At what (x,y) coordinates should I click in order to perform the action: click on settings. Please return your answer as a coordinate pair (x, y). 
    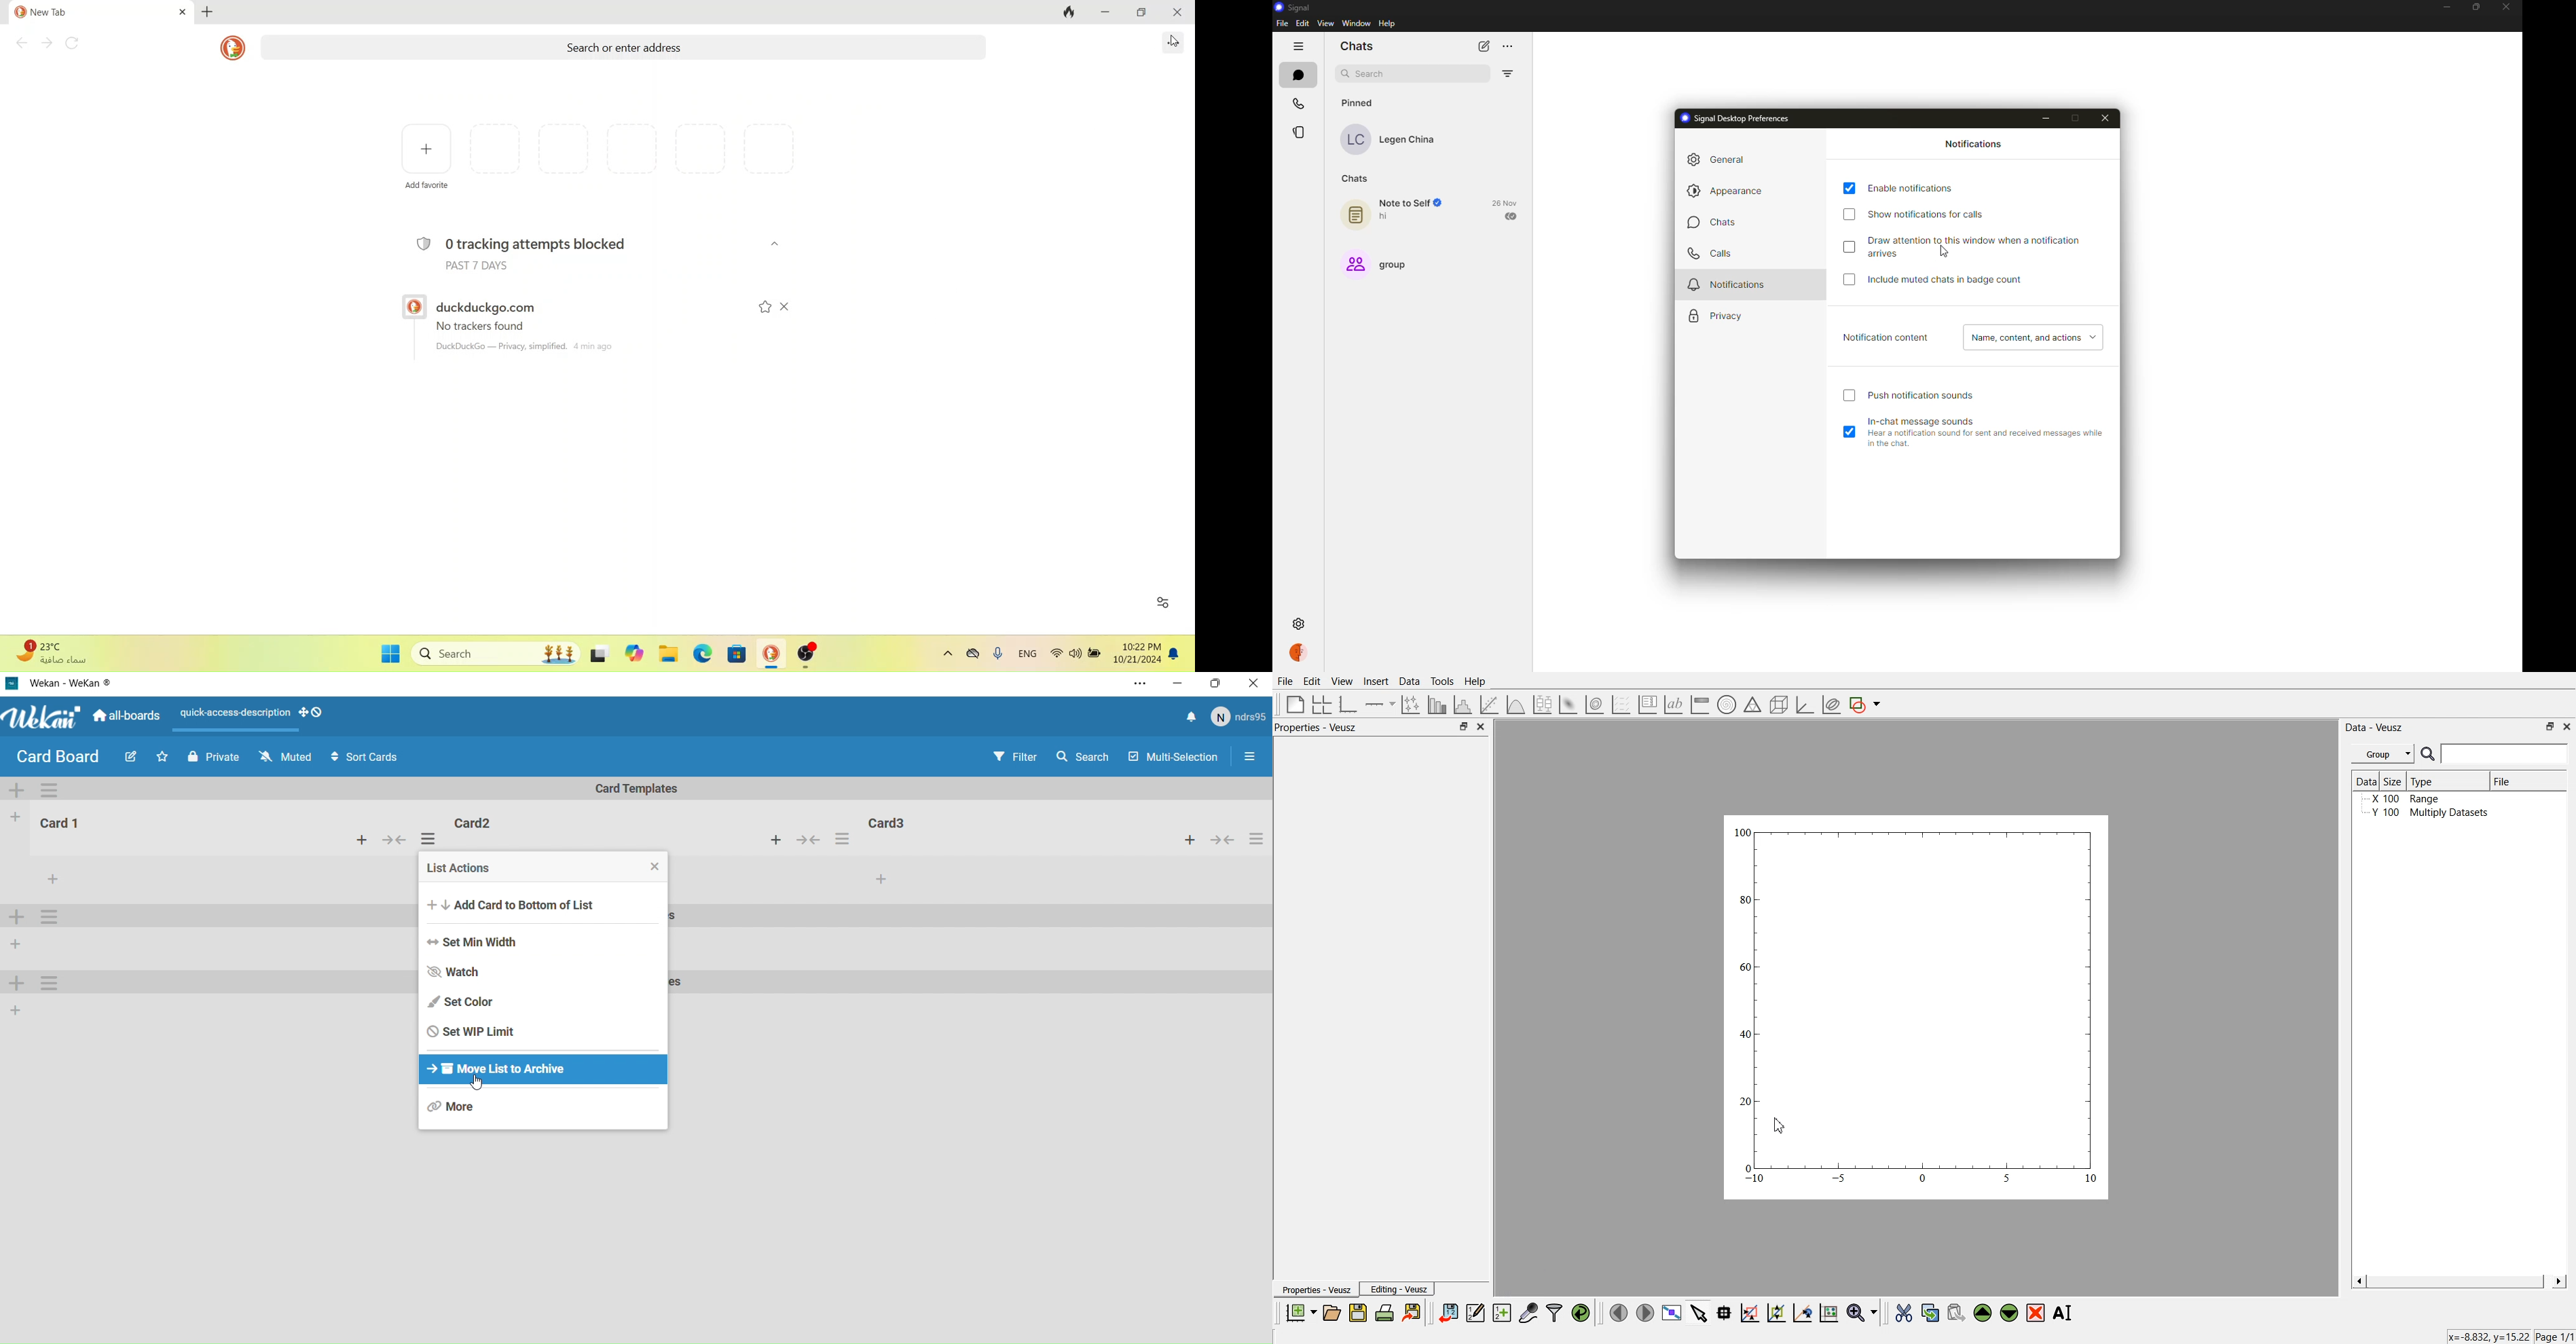
    Looking at the image, I should click on (46, 915).